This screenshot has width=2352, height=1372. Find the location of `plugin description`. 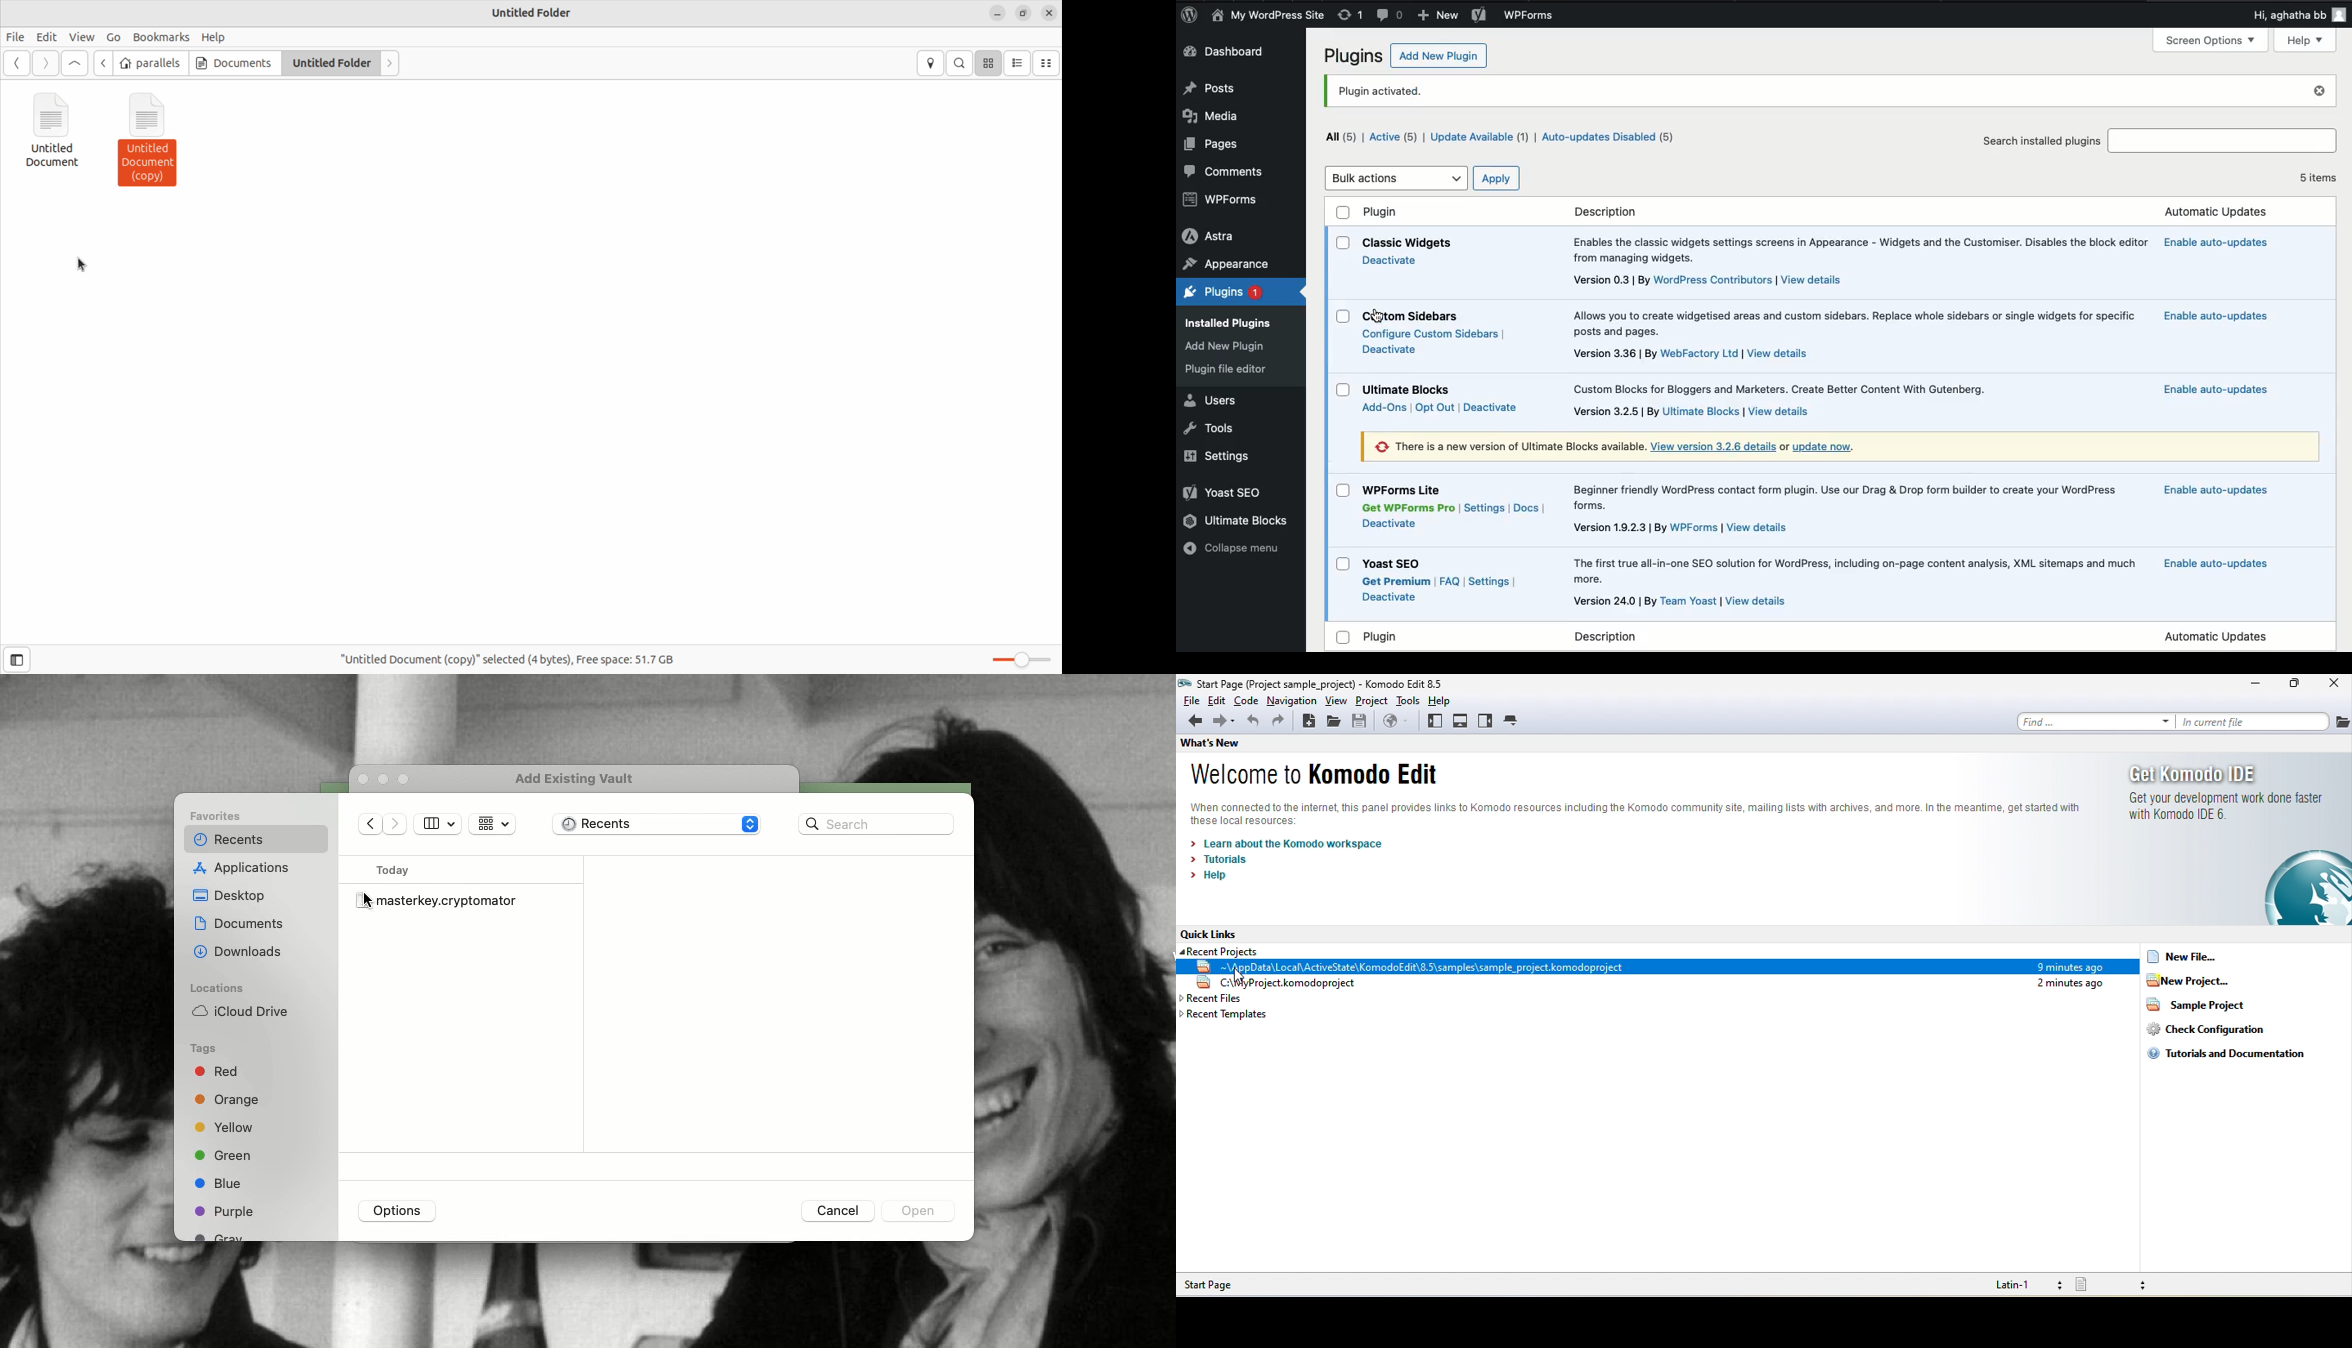

plugin description is located at coordinates (1488, 637).